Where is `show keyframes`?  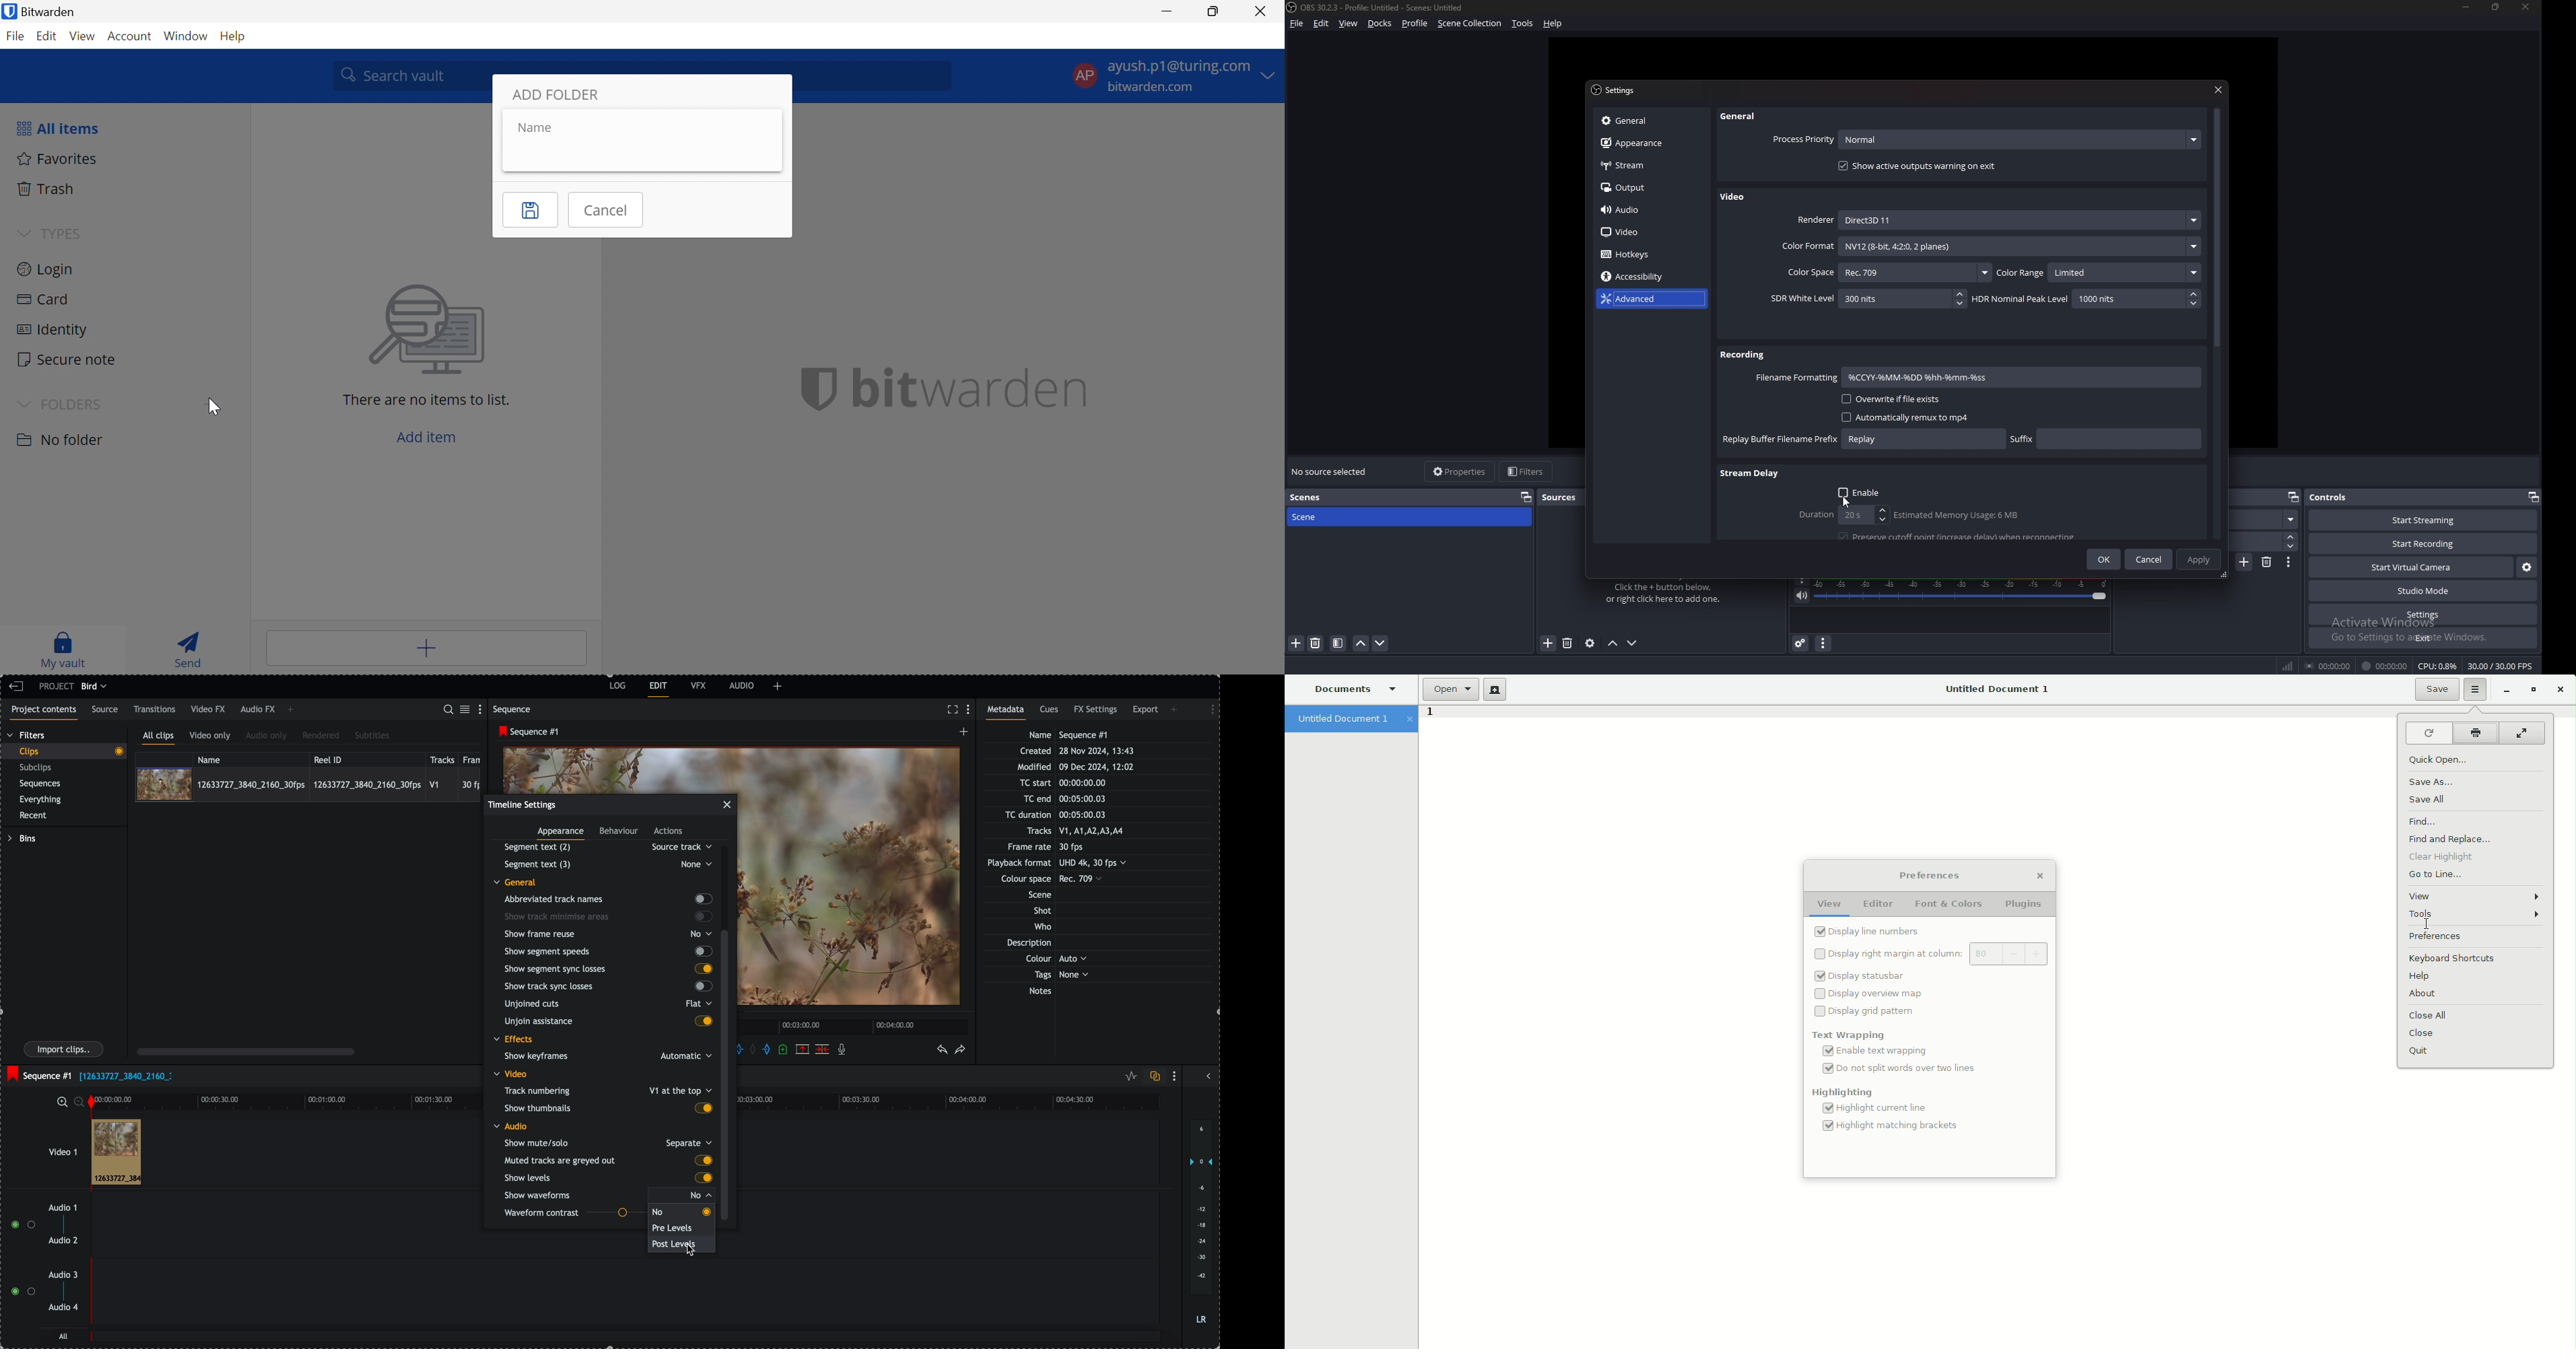 show keyframes is located at coordinates (604, 1057).